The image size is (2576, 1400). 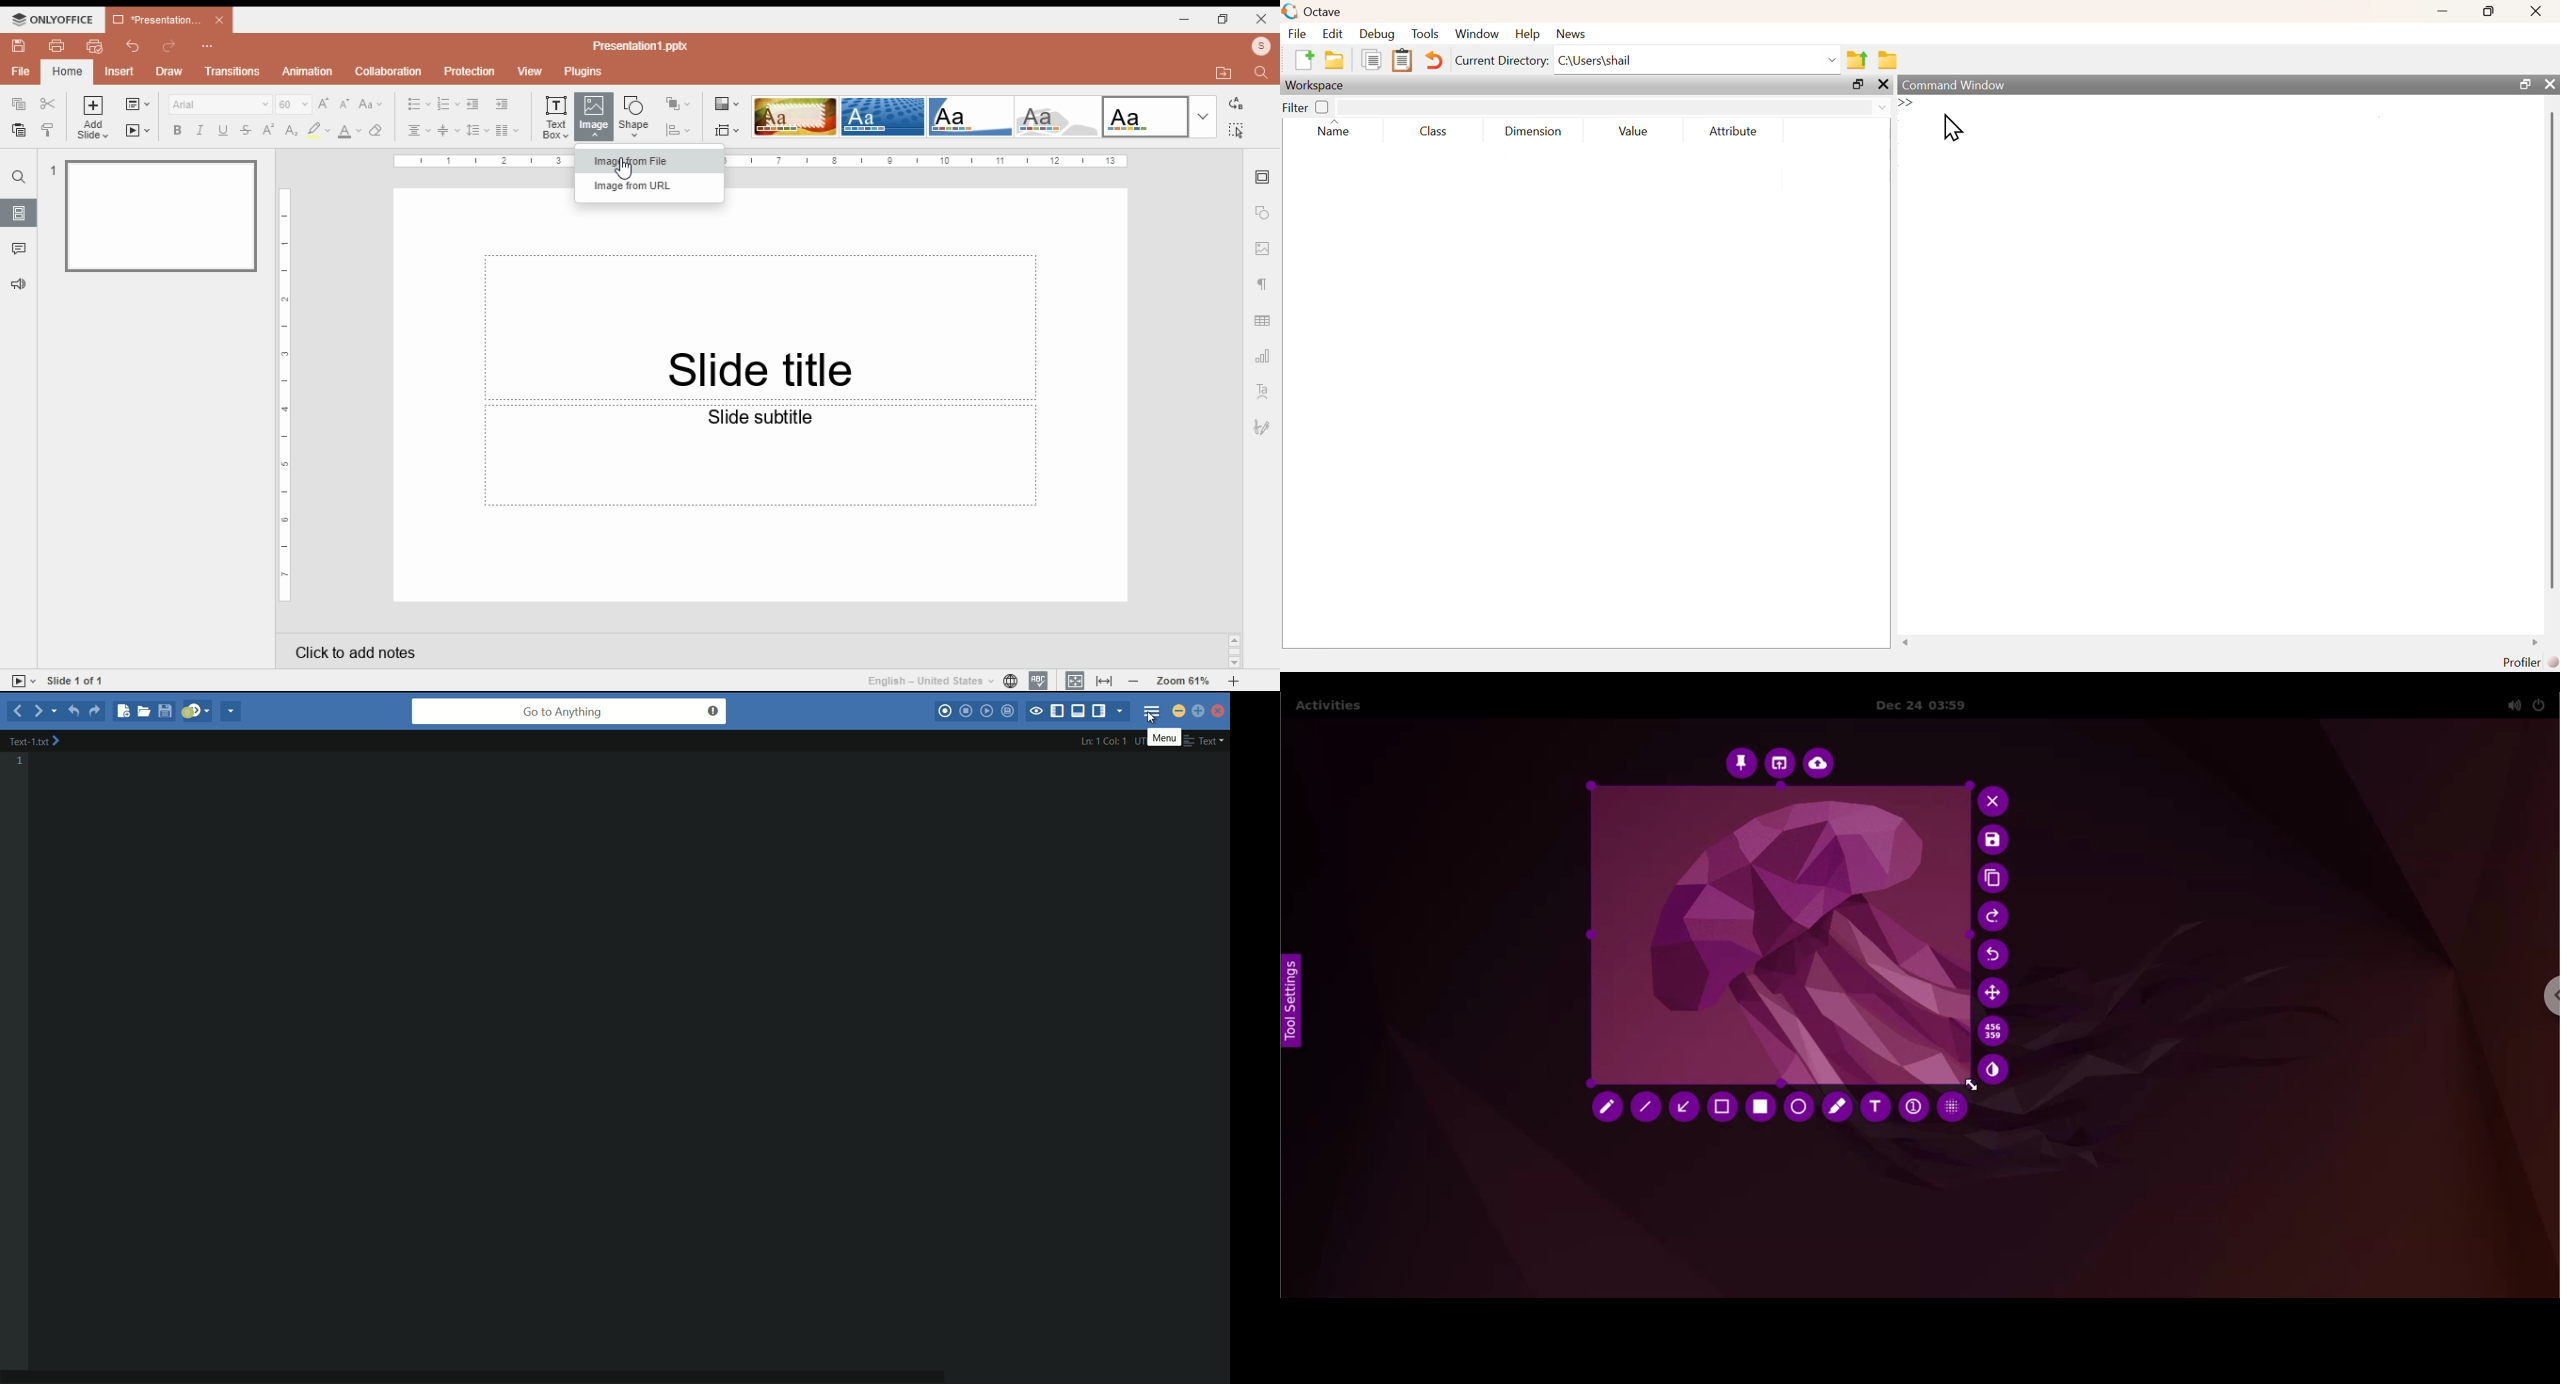 What do you see at coordinates (1631, 131) in the screenshot?
I see `Value` at bounding box center [1631, 131].